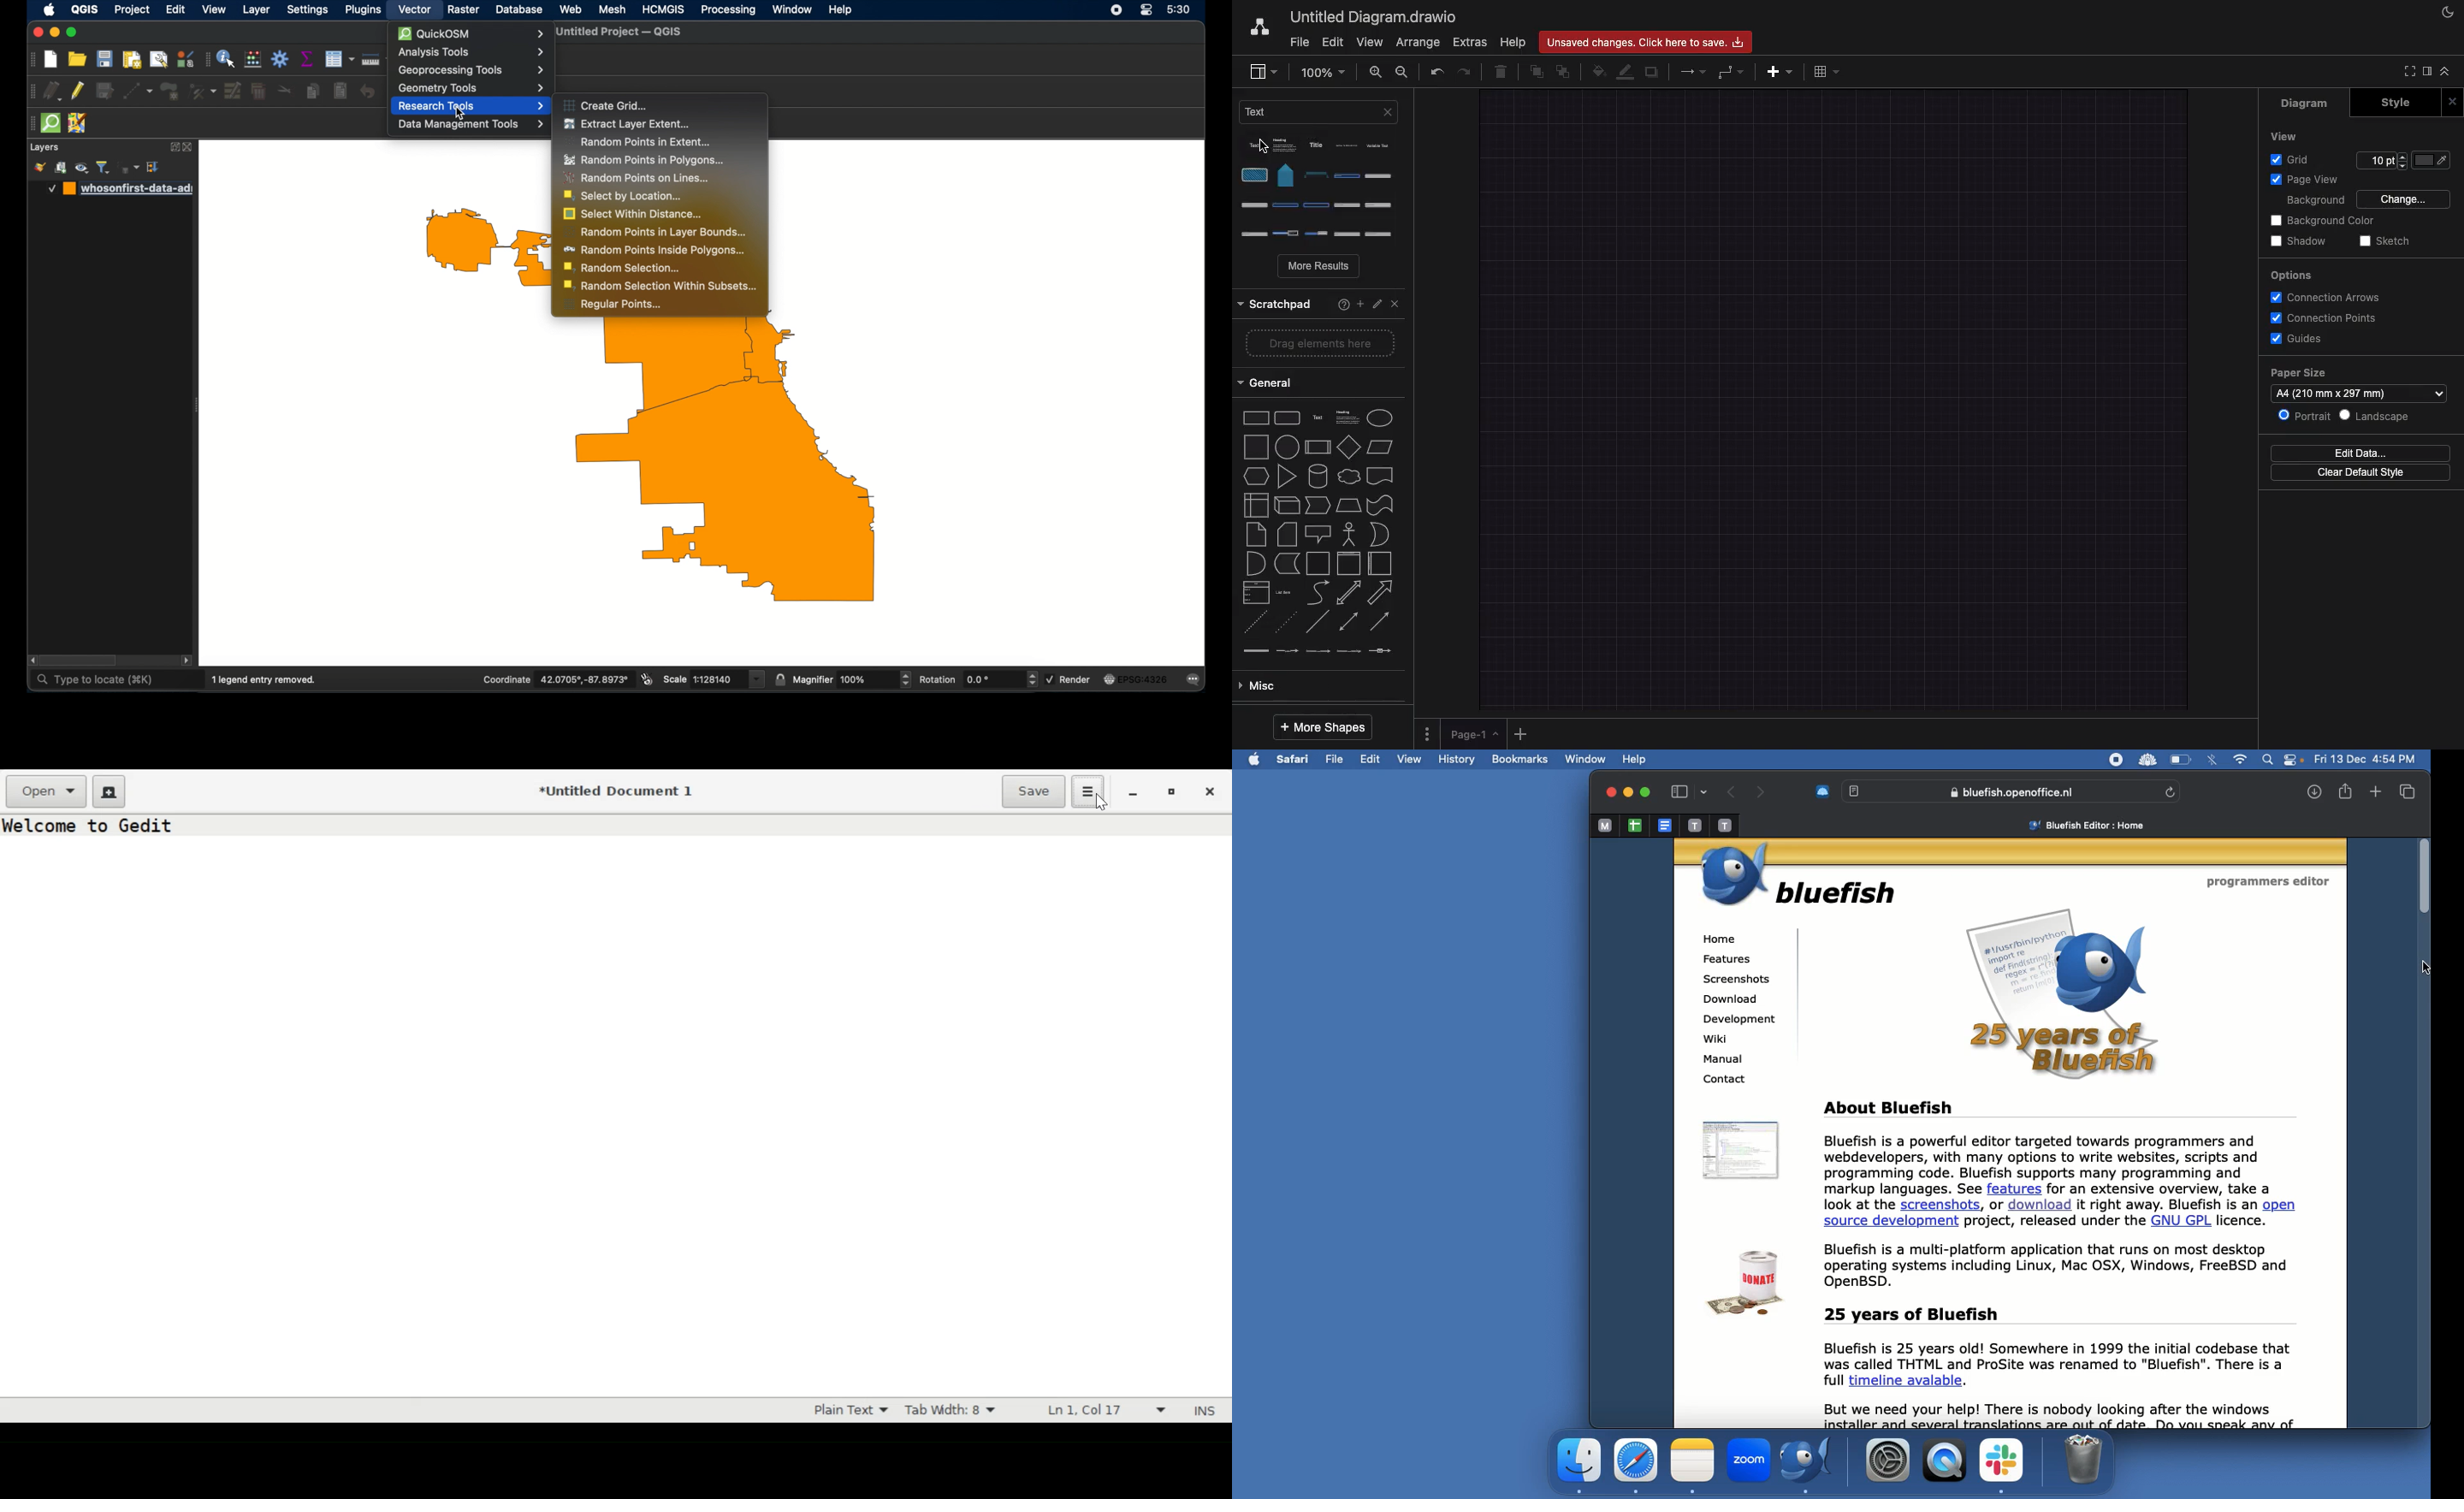 The image size is (2464, 1512). Describe the element at coordinates (2326, 318) in the screenshot. I see `Connection points` at that location.